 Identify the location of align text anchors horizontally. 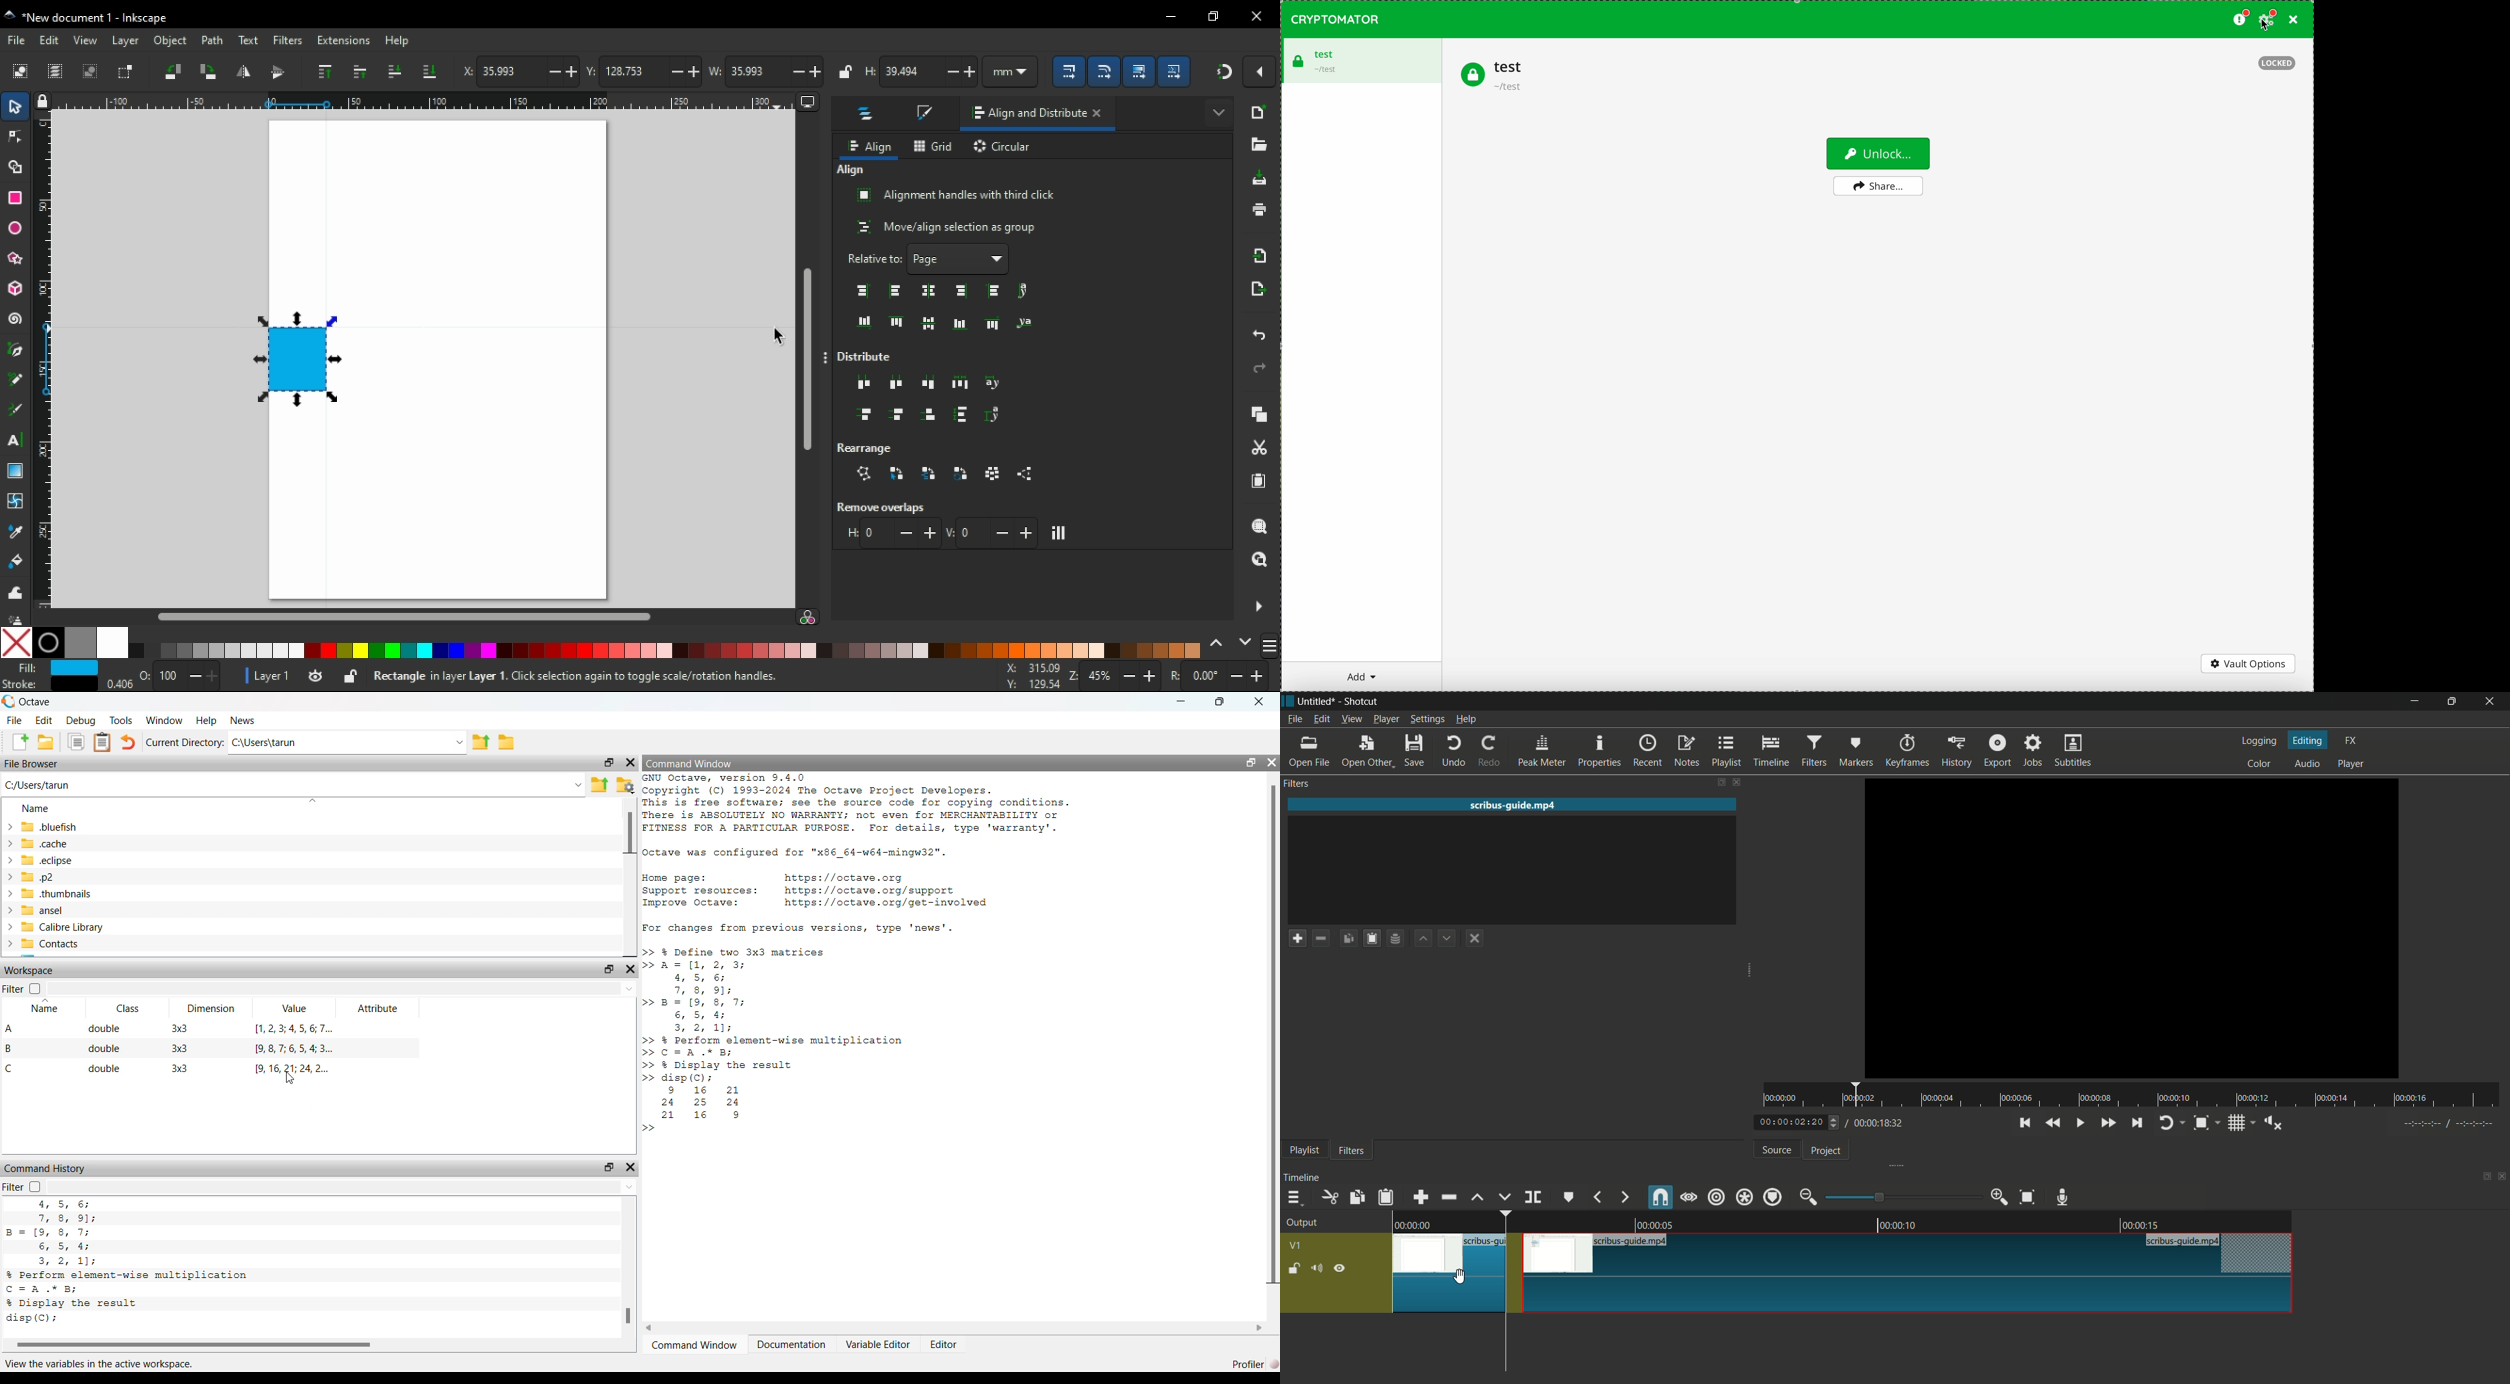
(1030, 320).